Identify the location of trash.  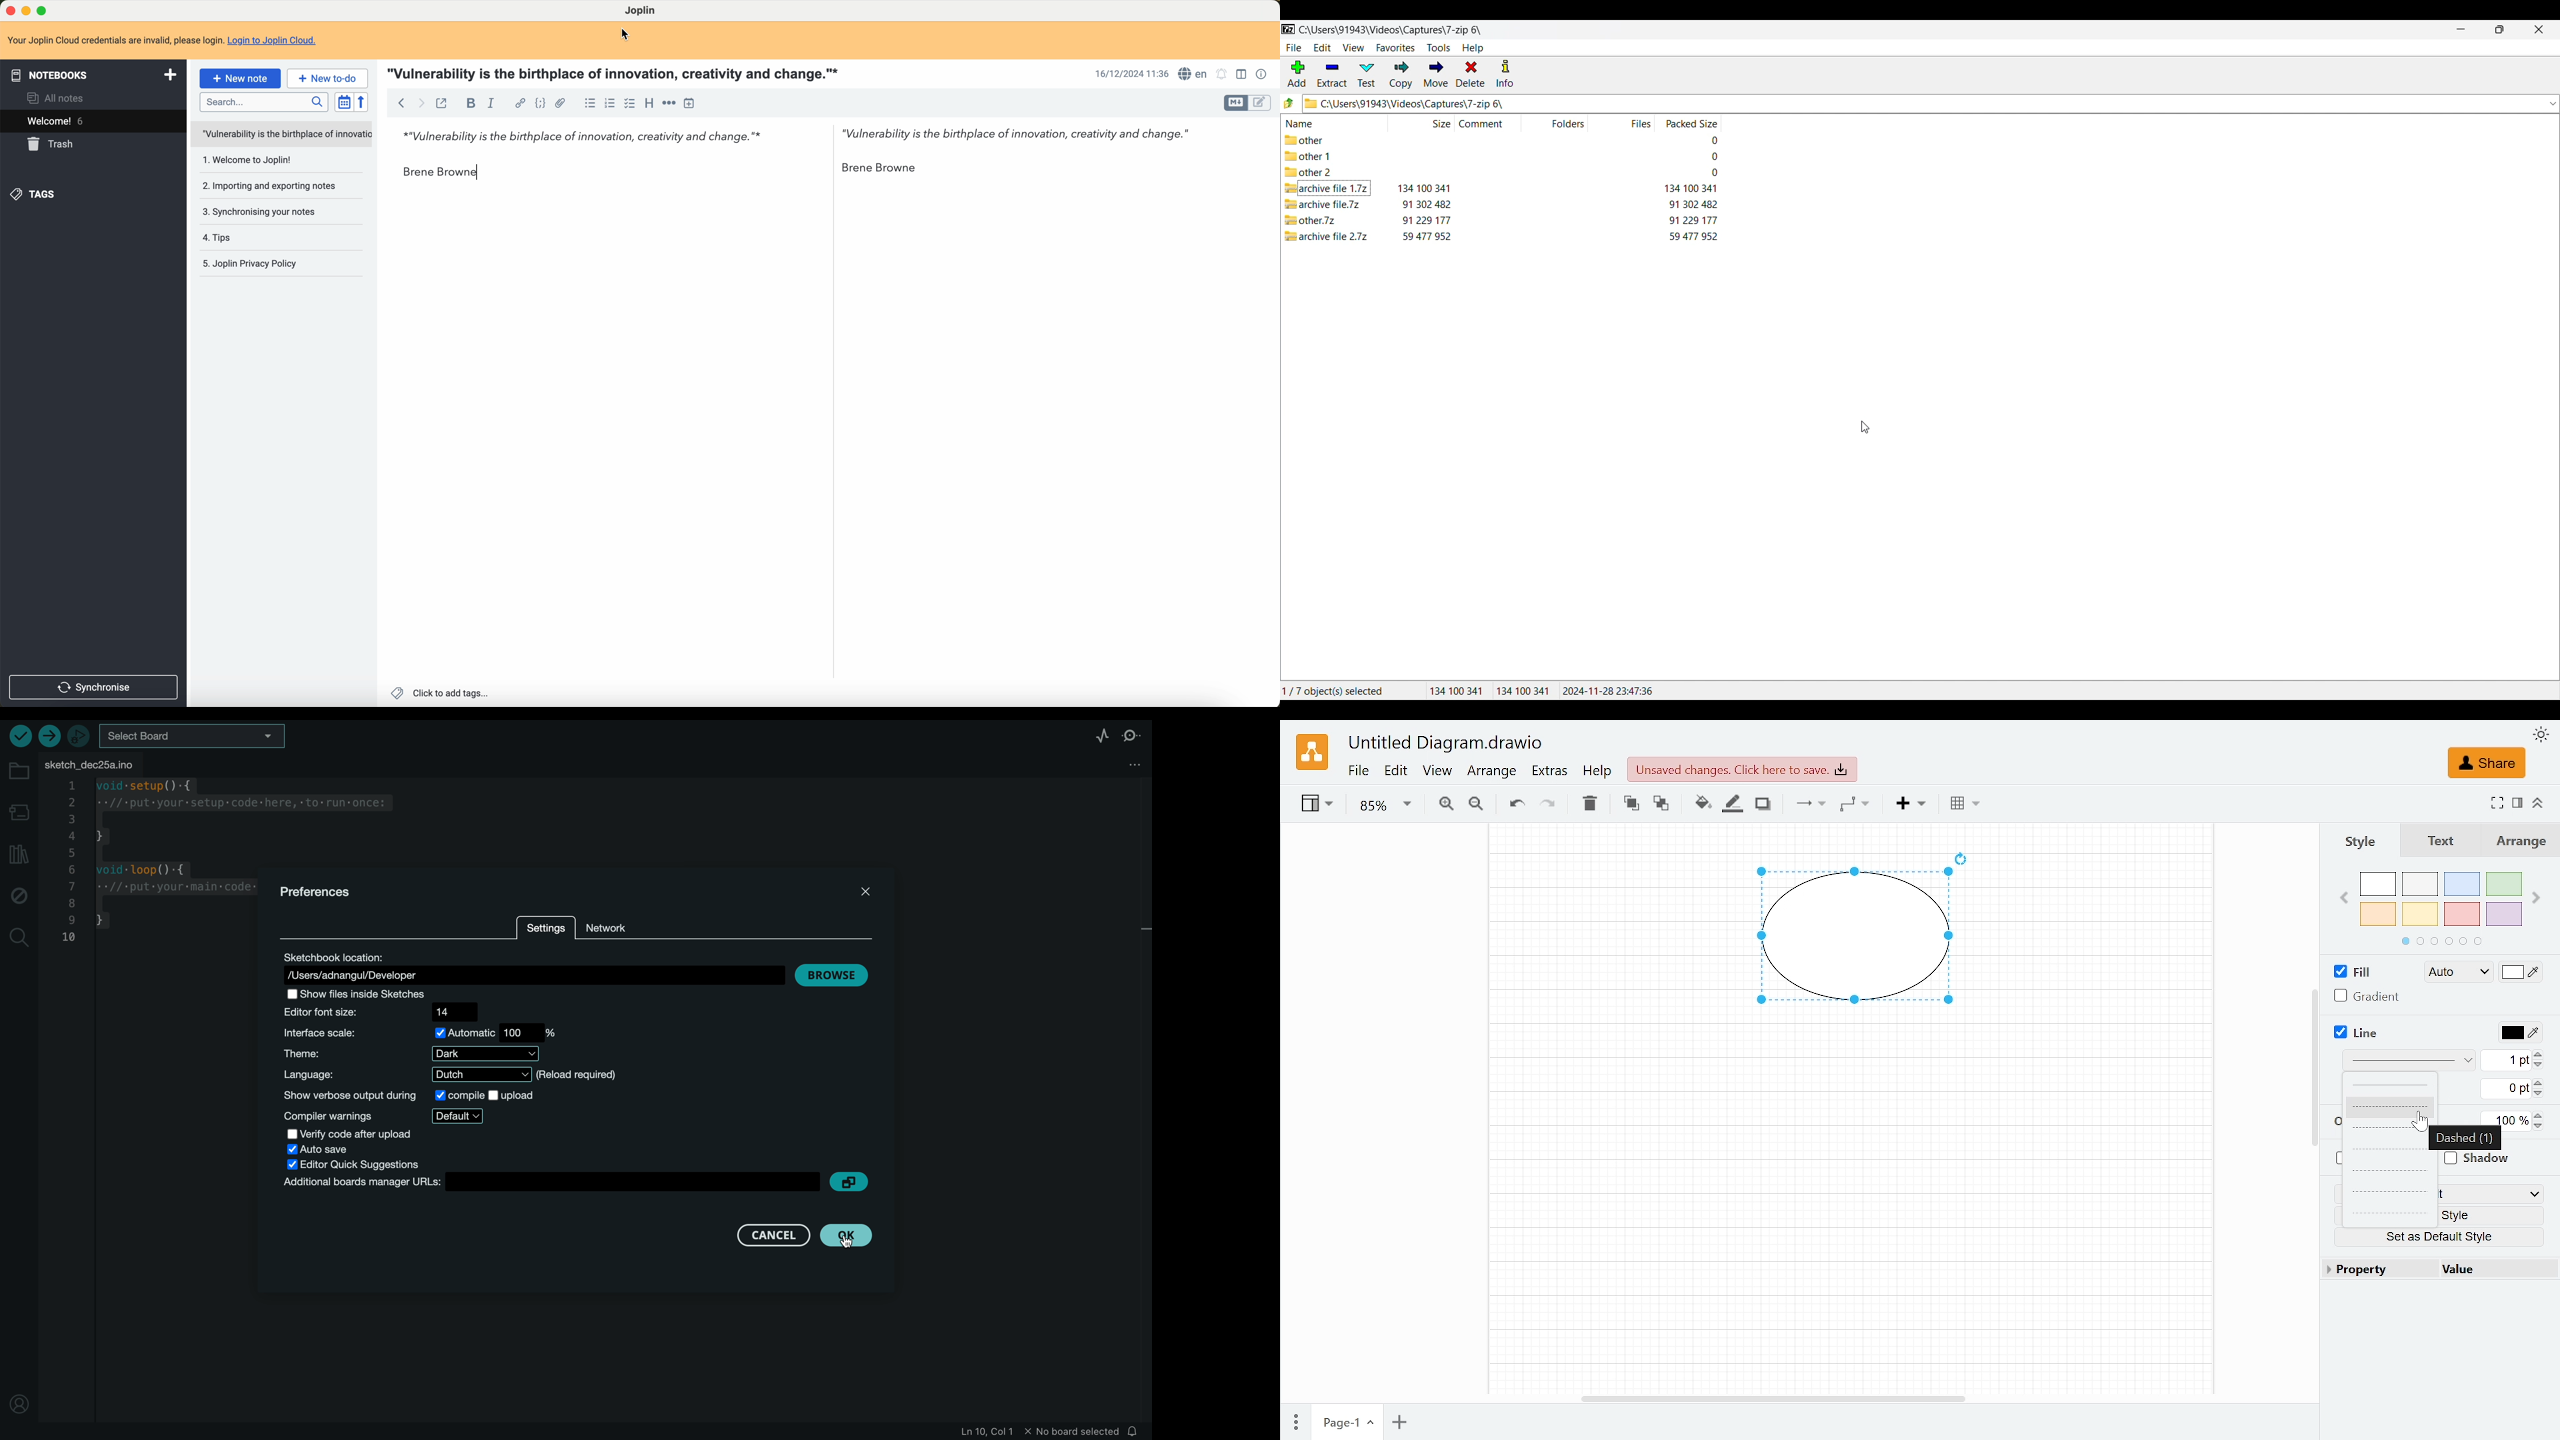
(53, 144).